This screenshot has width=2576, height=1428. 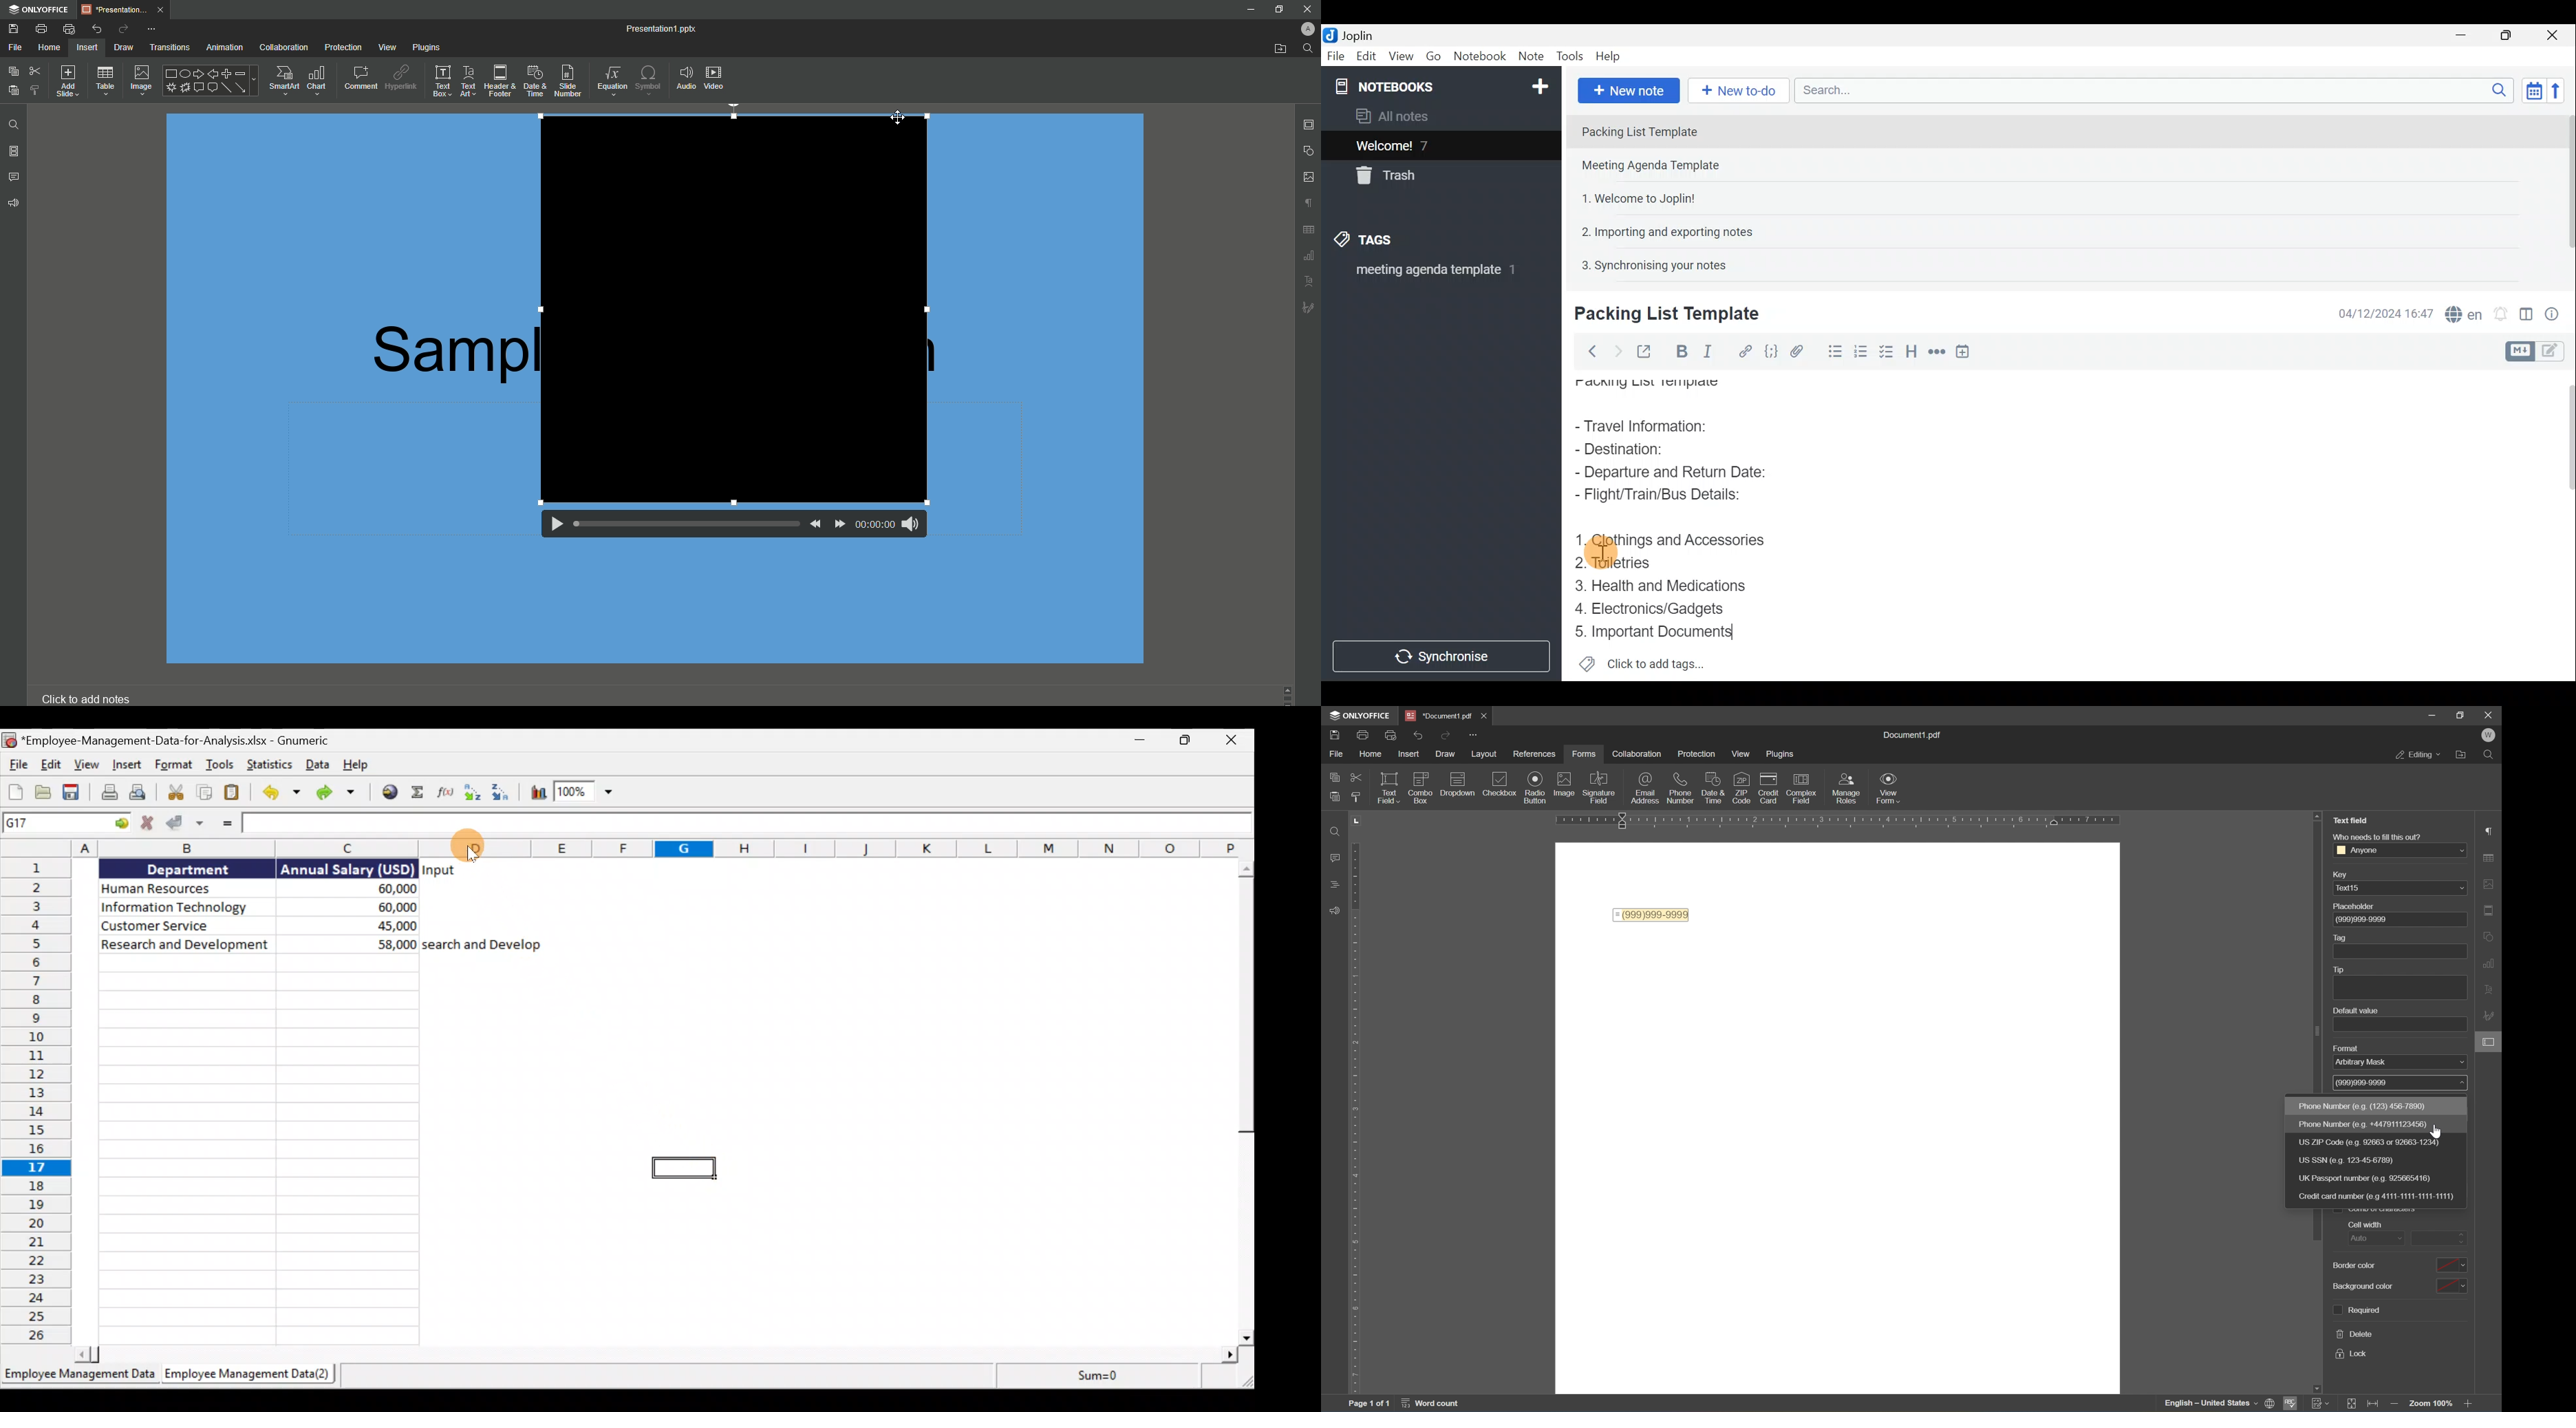 What do you see at coordinates (2556, 352) in the screenshot?
I see `Toggle editors` at bounding box center [2556, 352].